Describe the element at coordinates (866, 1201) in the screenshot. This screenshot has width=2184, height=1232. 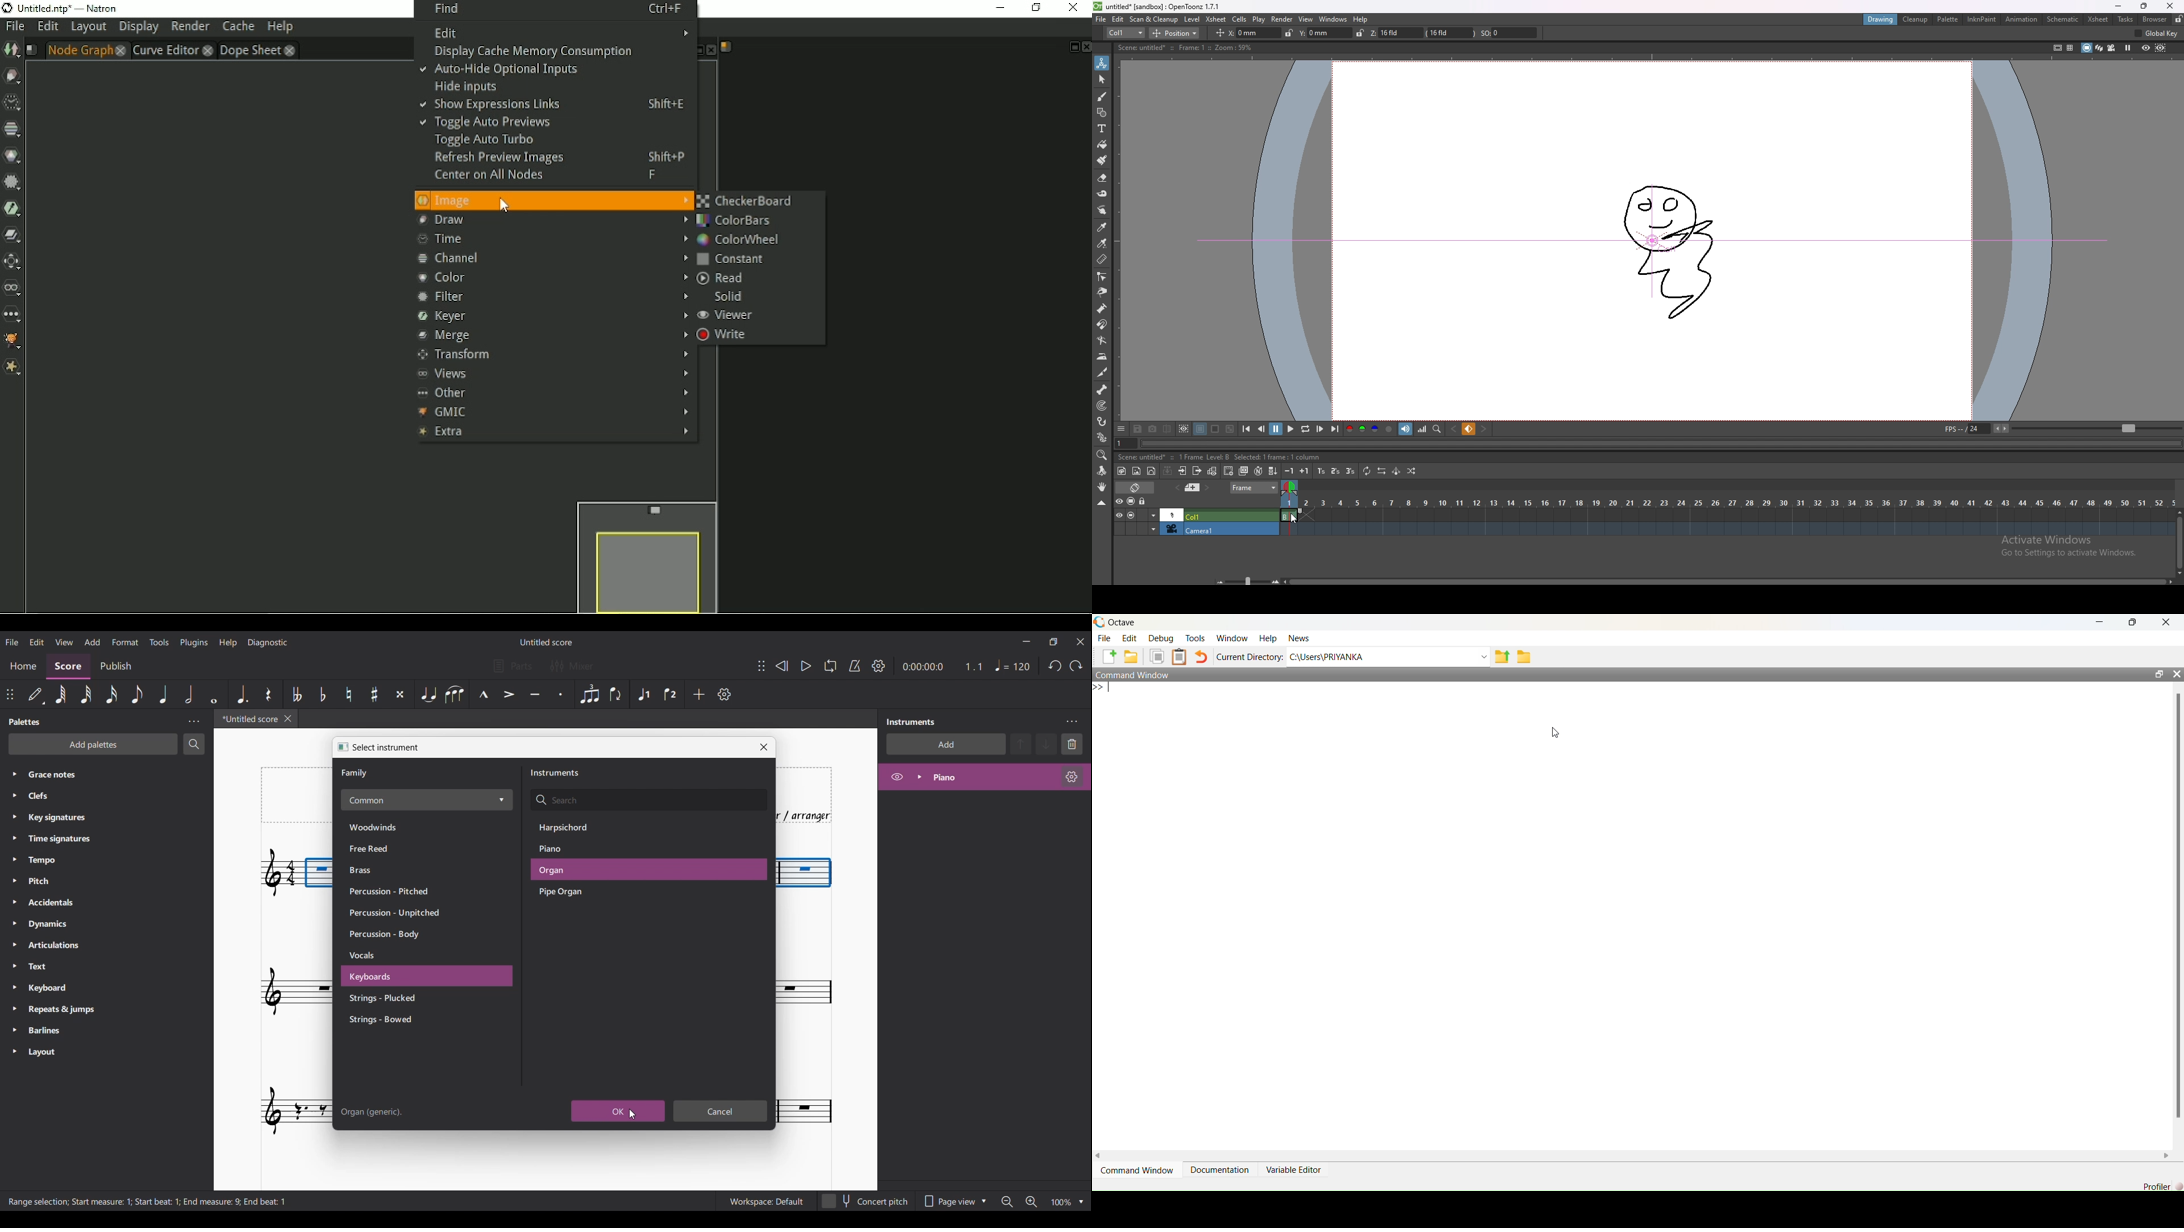
I see `Toggle content pitch` at that location.